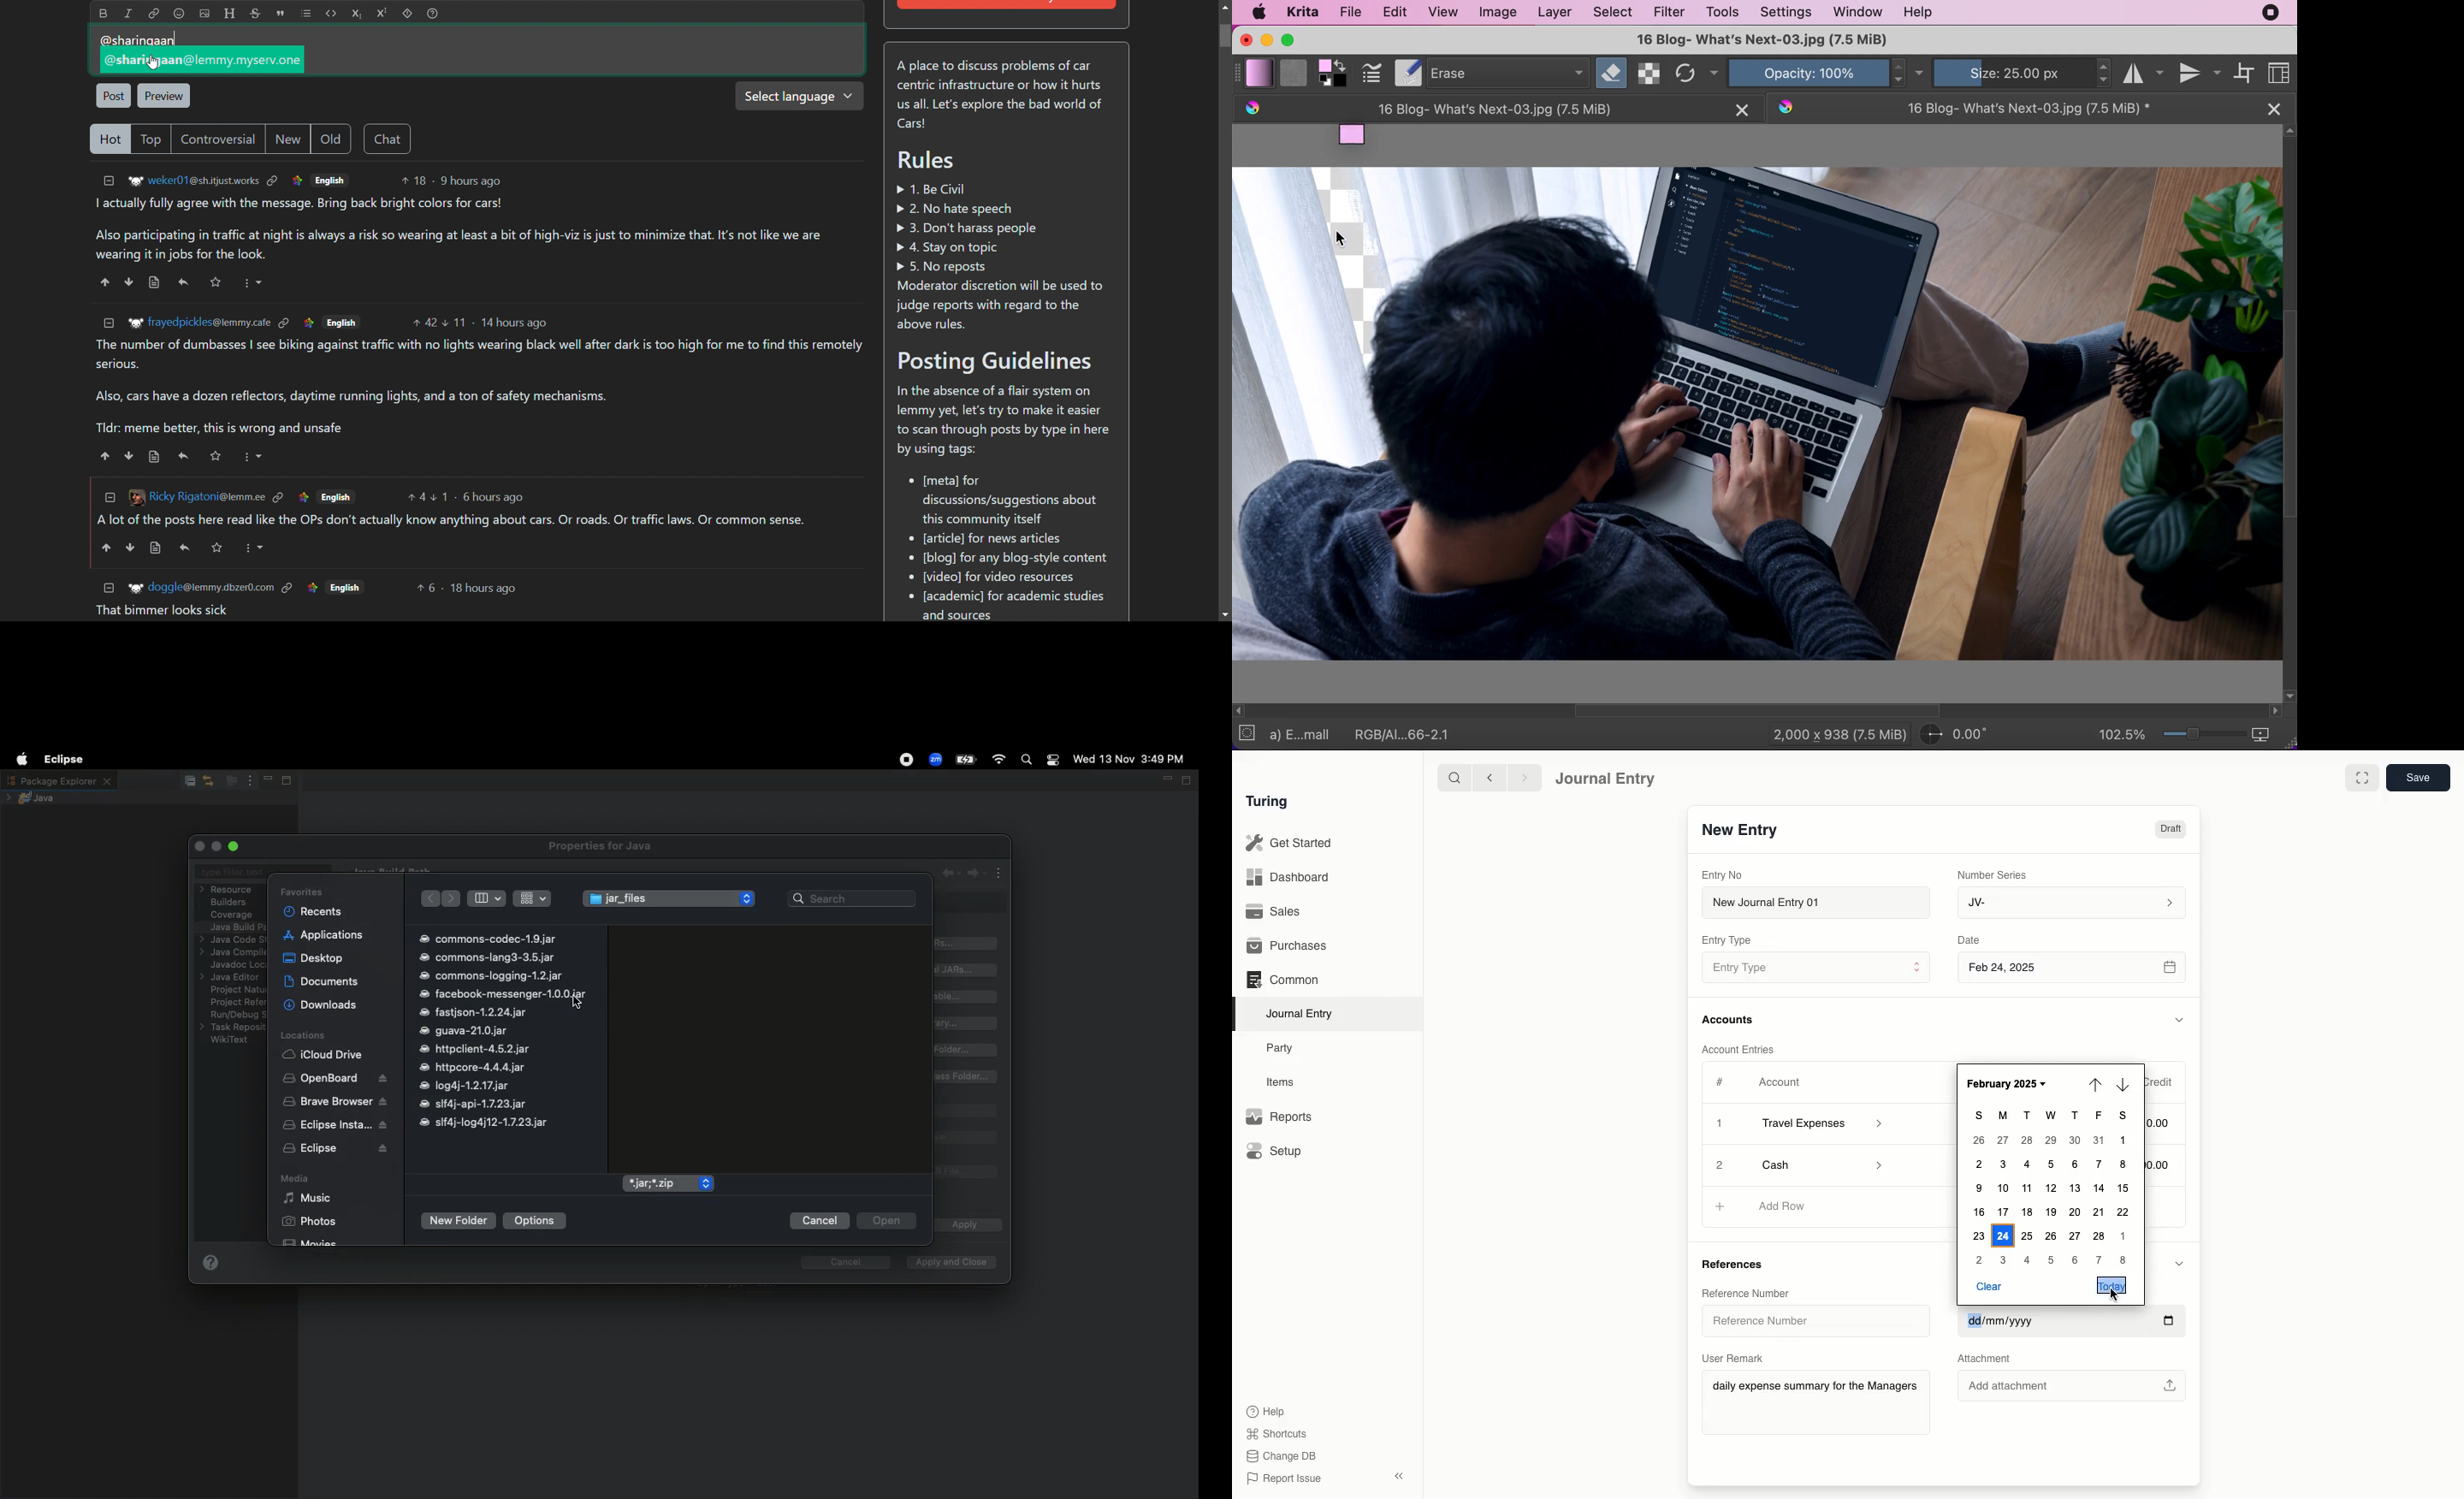 The height and width of the screenshot is (1512, 2464). What do you see at coordinates (470, 181) in the screenshot?
I see `9 hours ago` at bounding box center [470, 181].